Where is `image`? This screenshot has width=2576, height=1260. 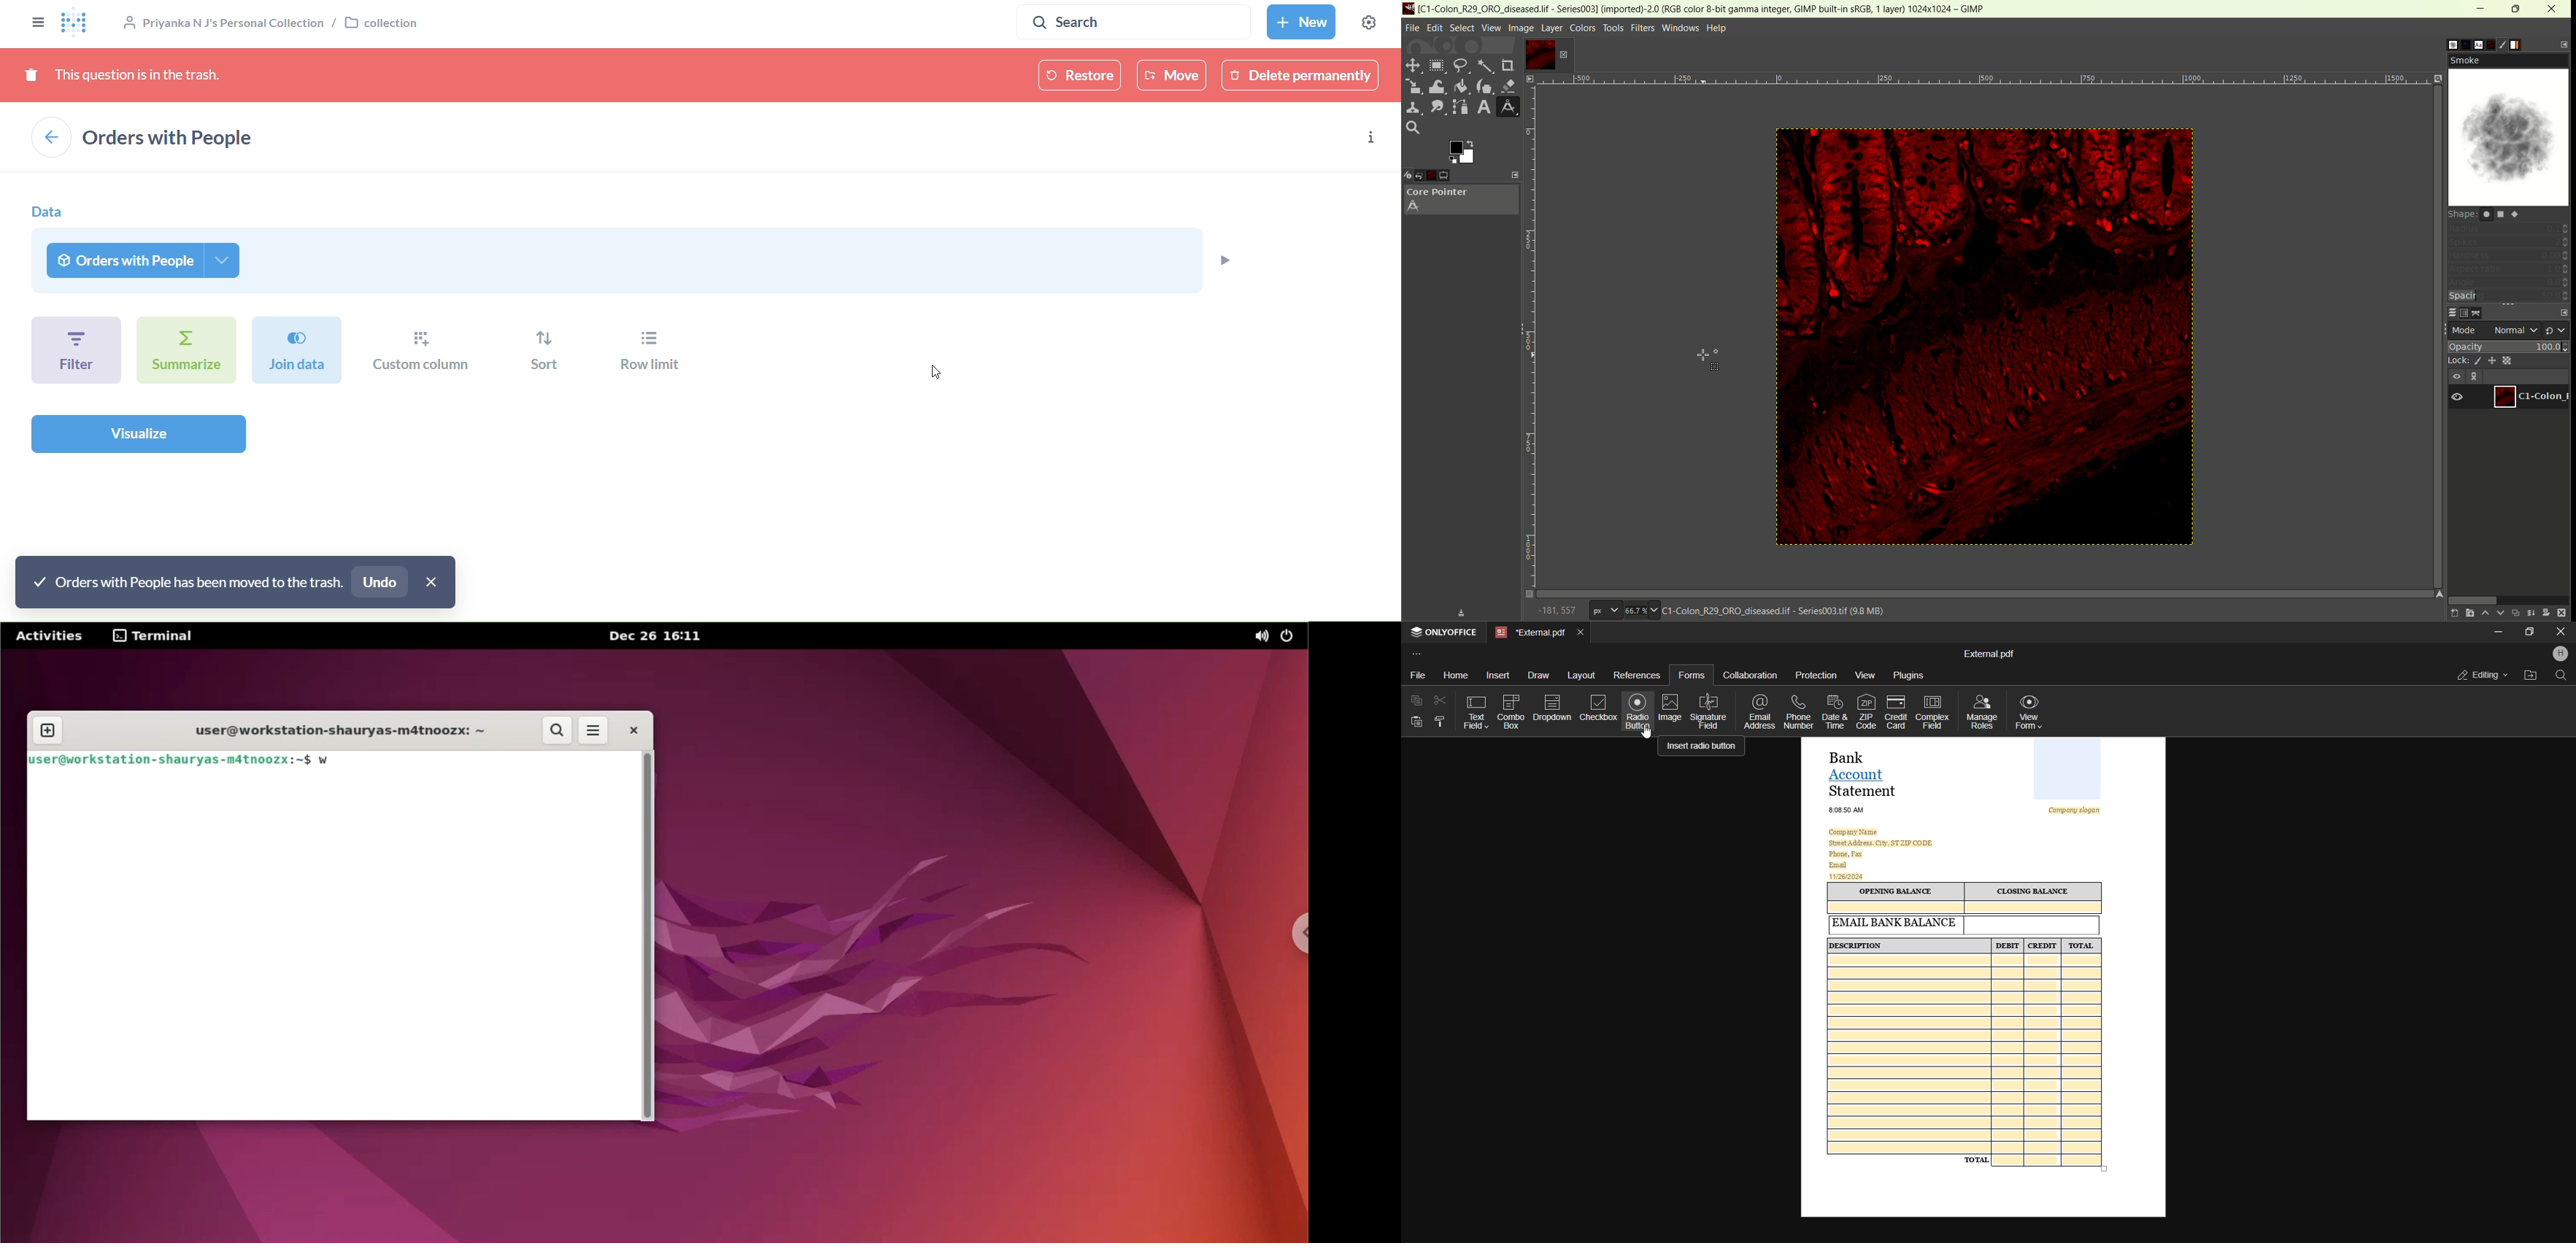 image is located at coordinates (1670, 708).